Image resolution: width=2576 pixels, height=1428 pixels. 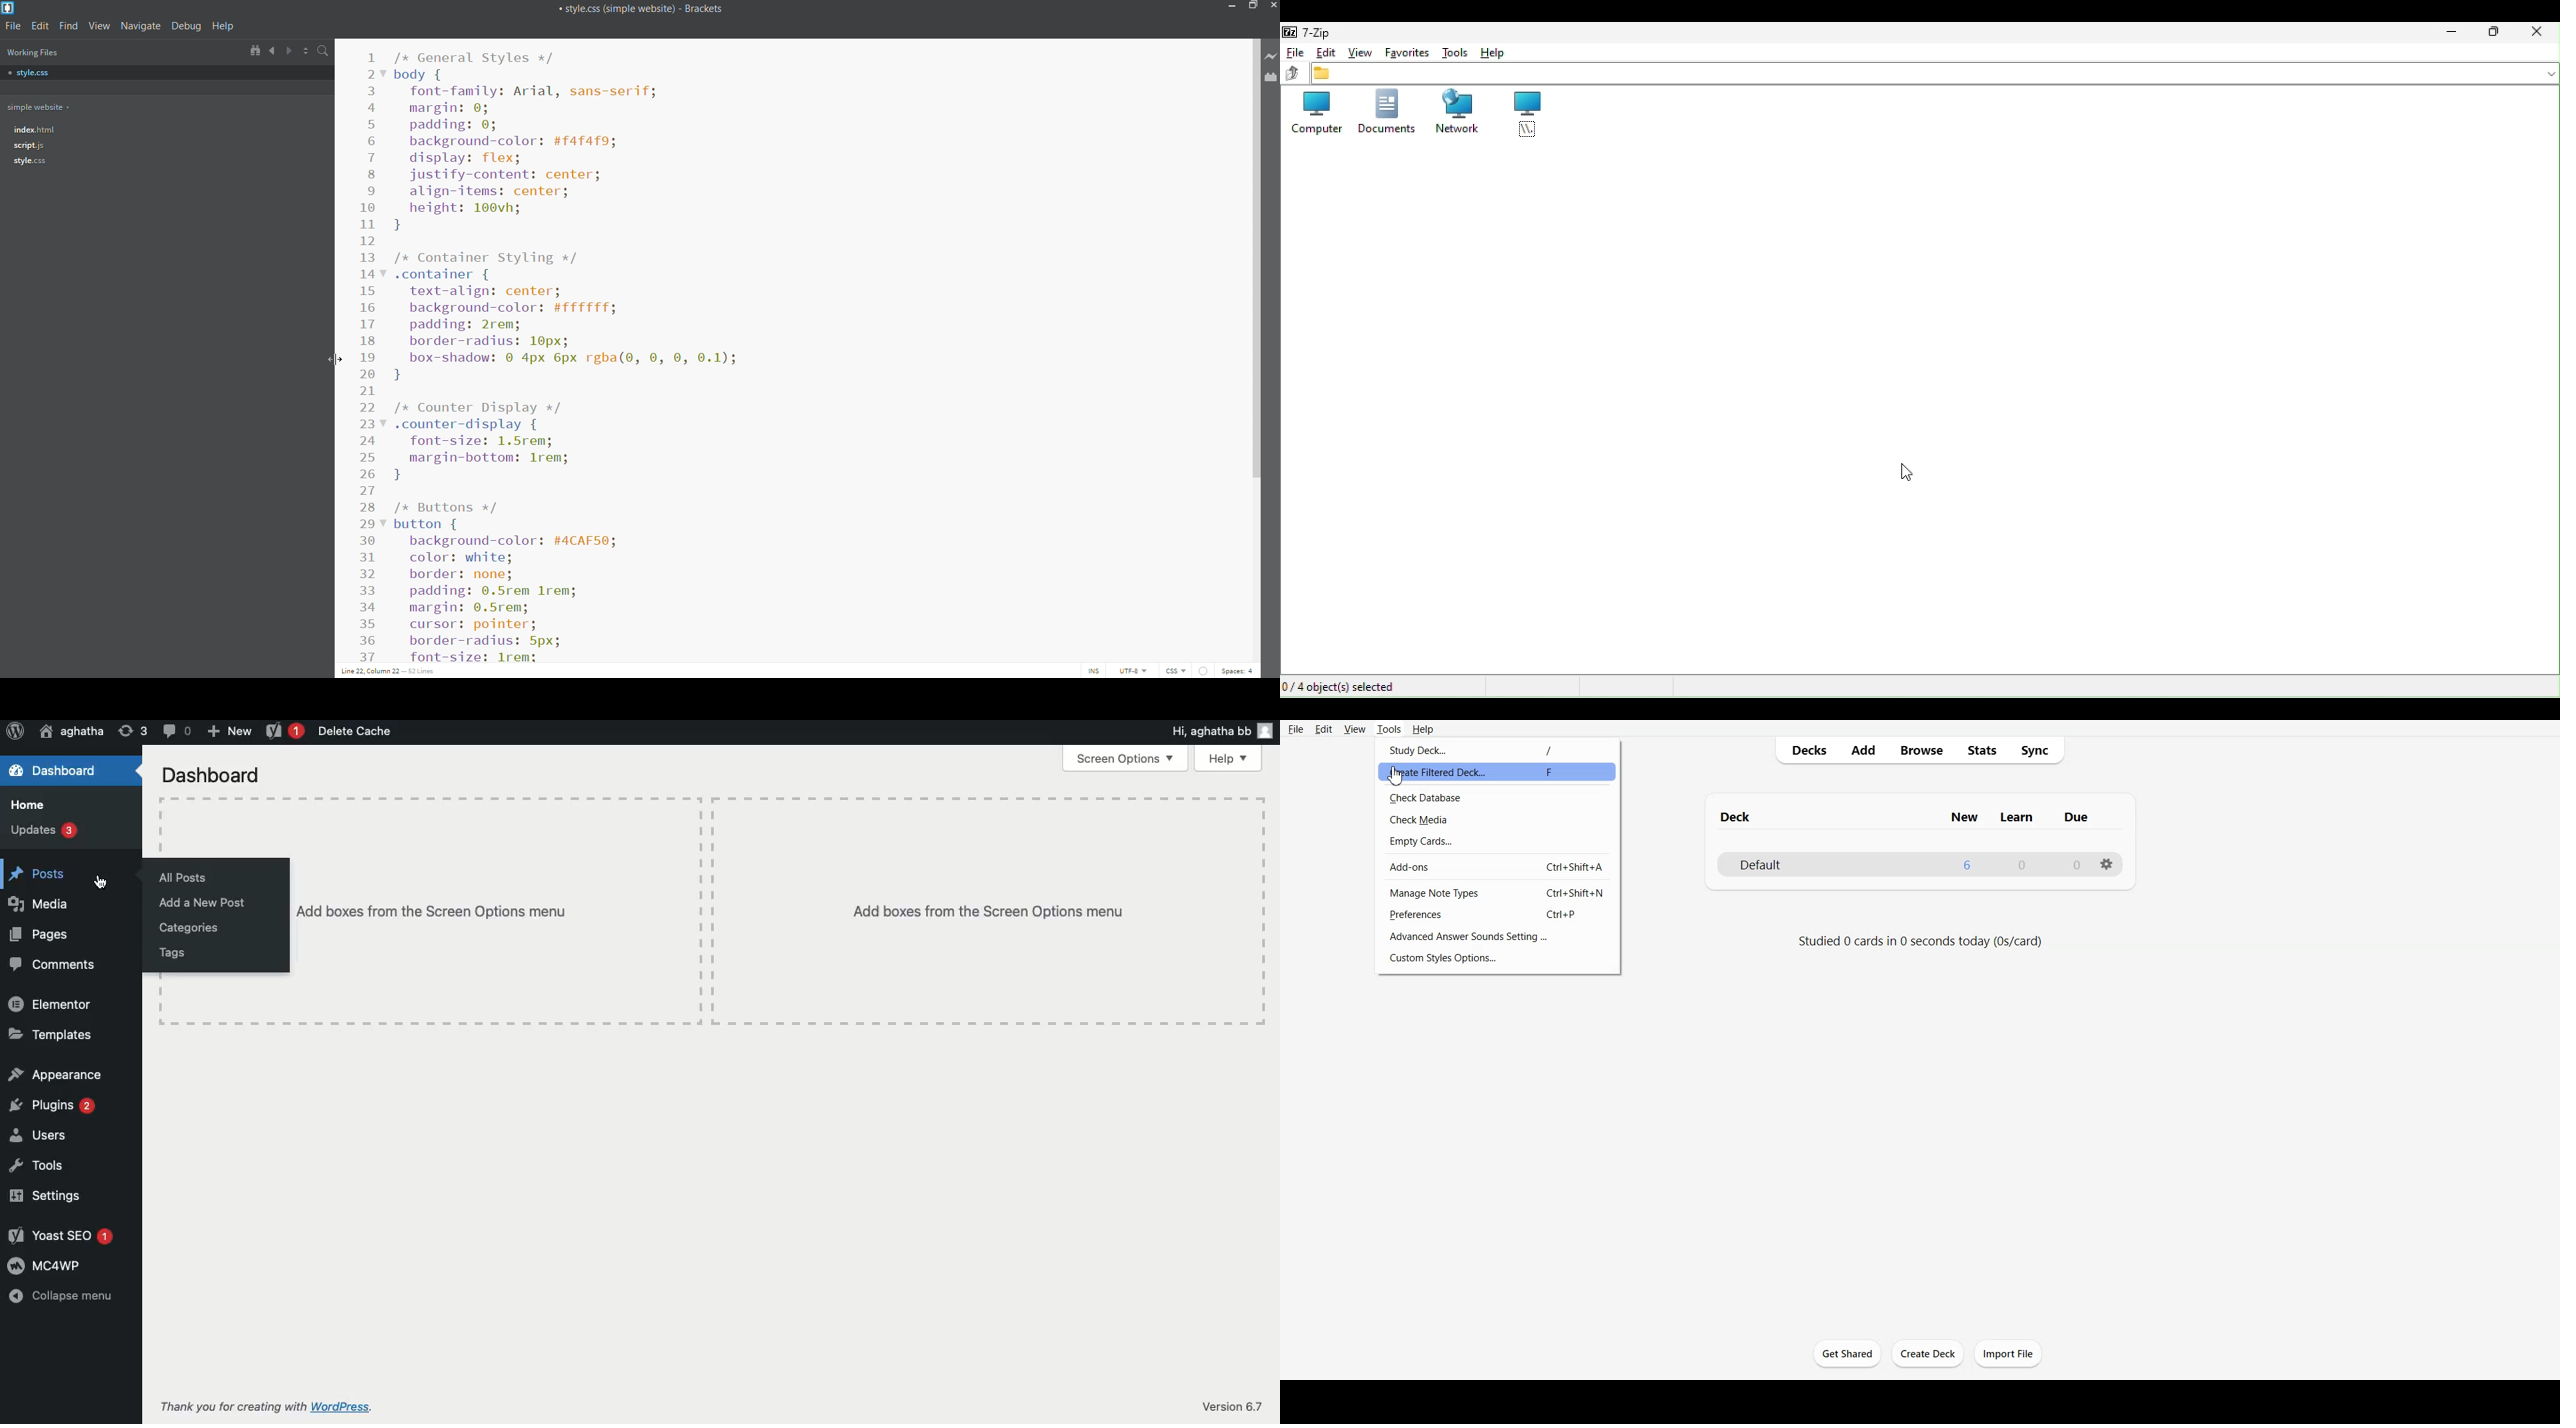 I want to click on Check Database, so click(x=1499, y=796).